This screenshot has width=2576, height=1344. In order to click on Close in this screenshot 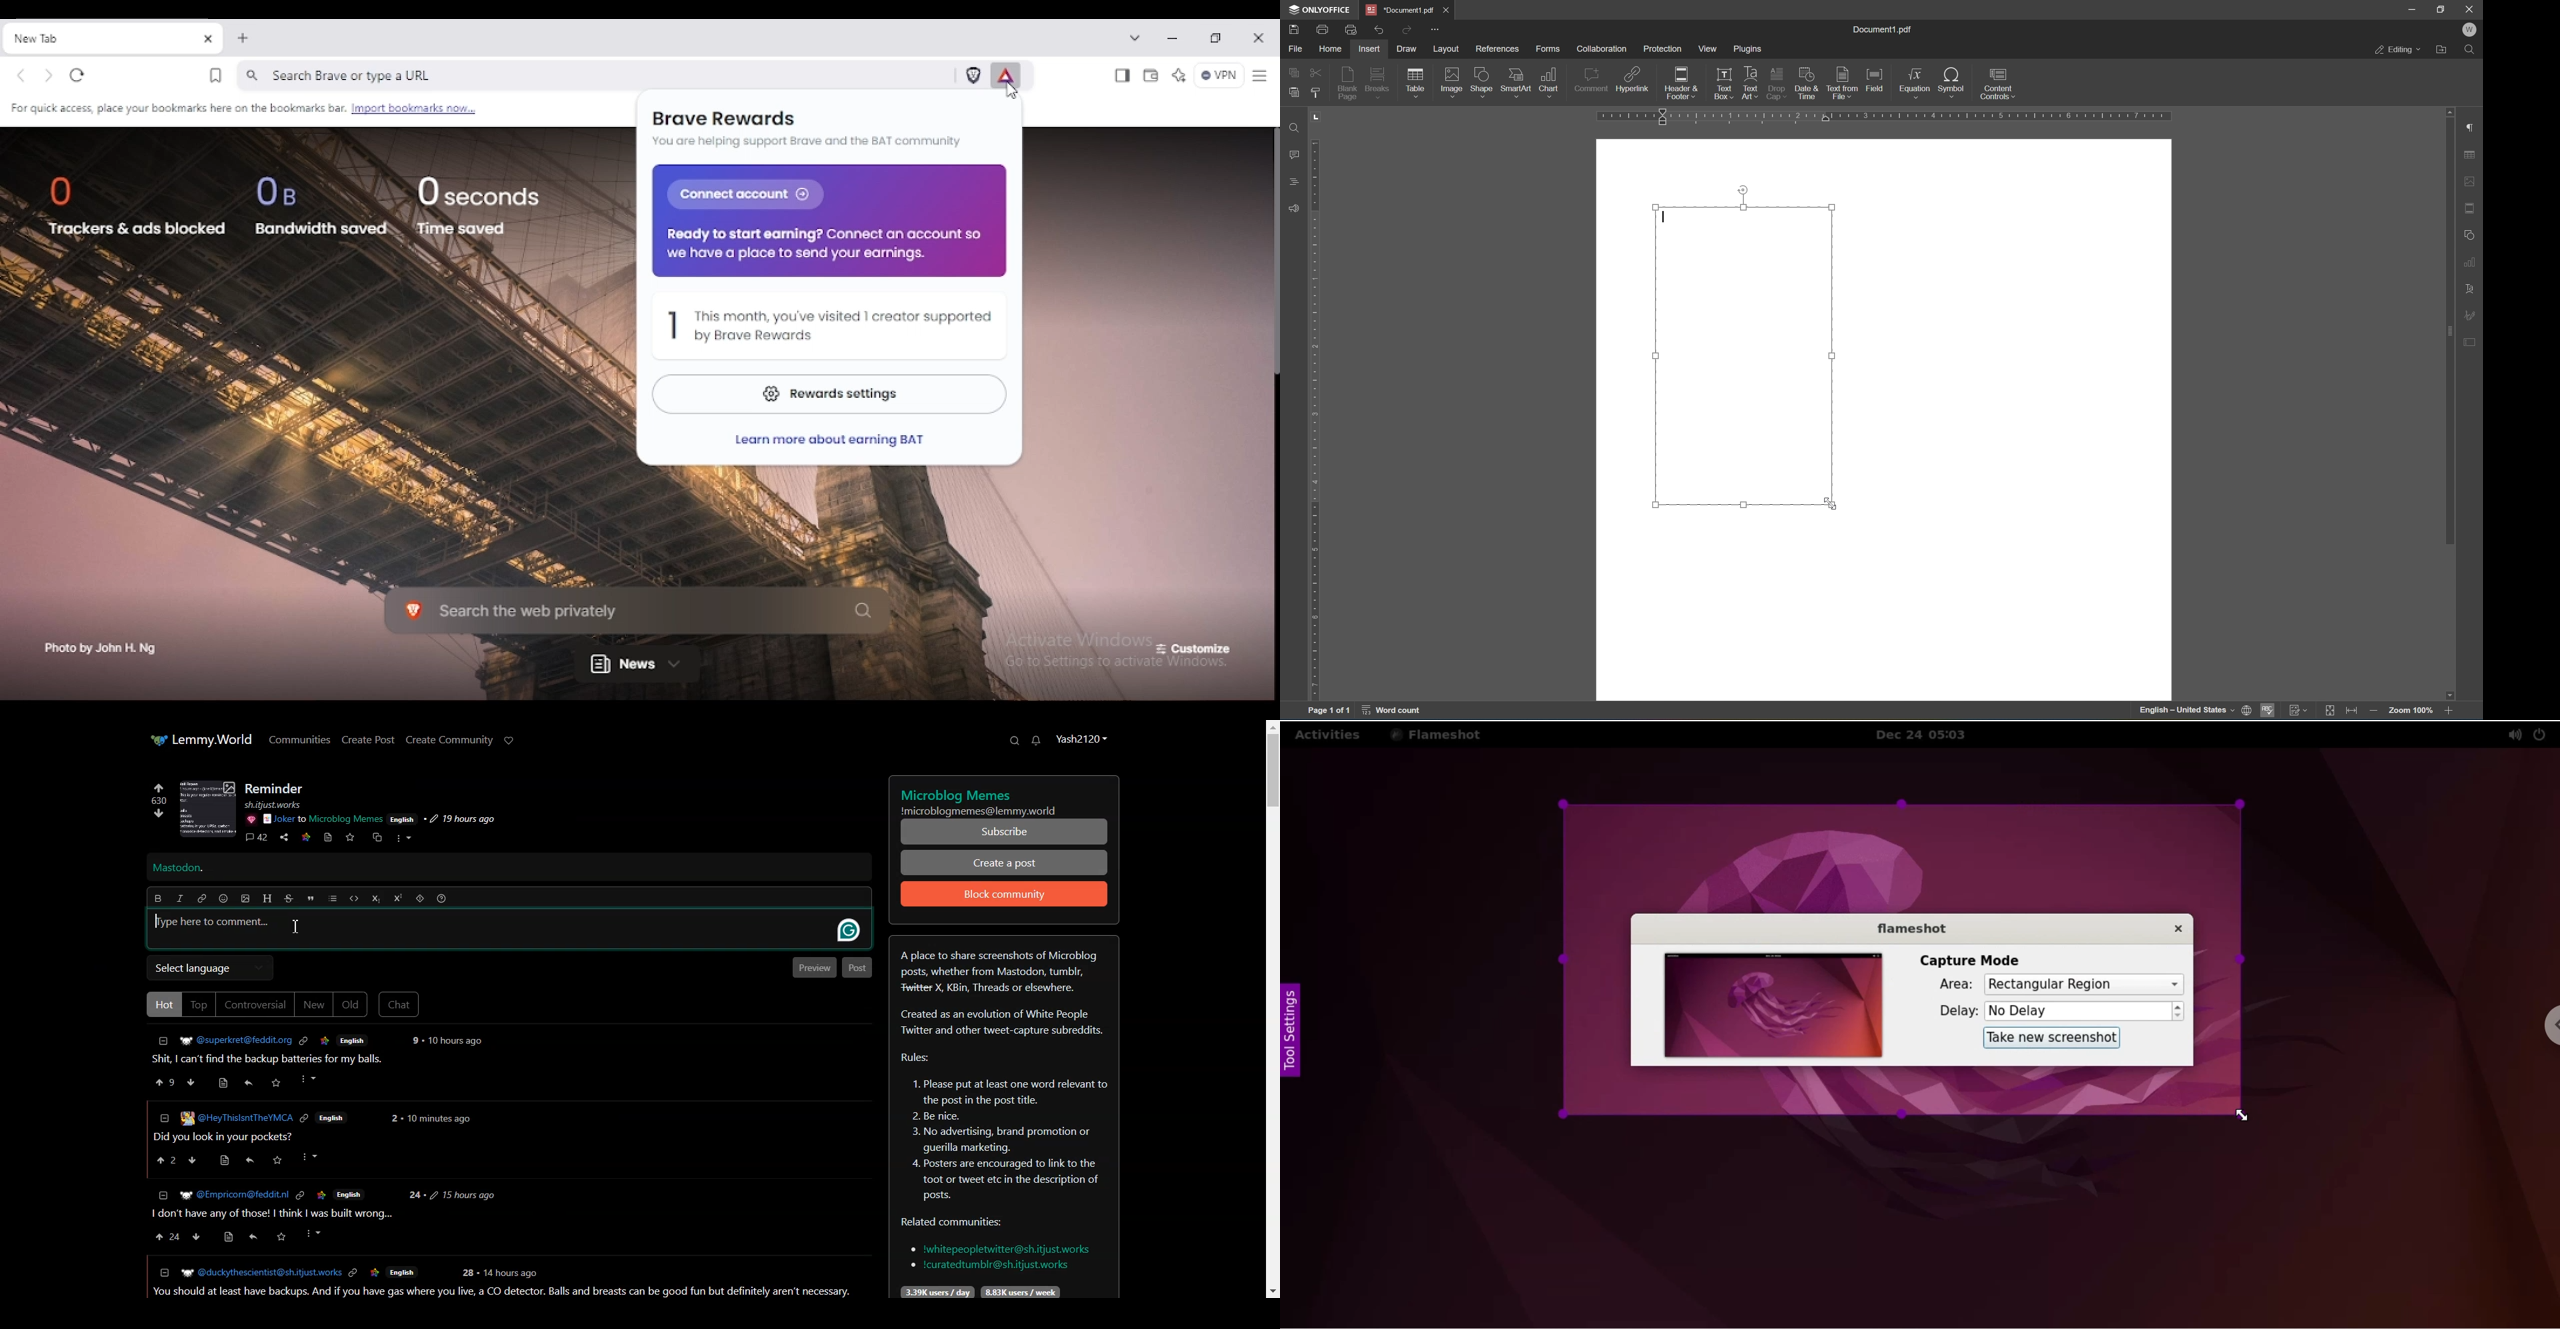, I will do `click(2473, 10)`.